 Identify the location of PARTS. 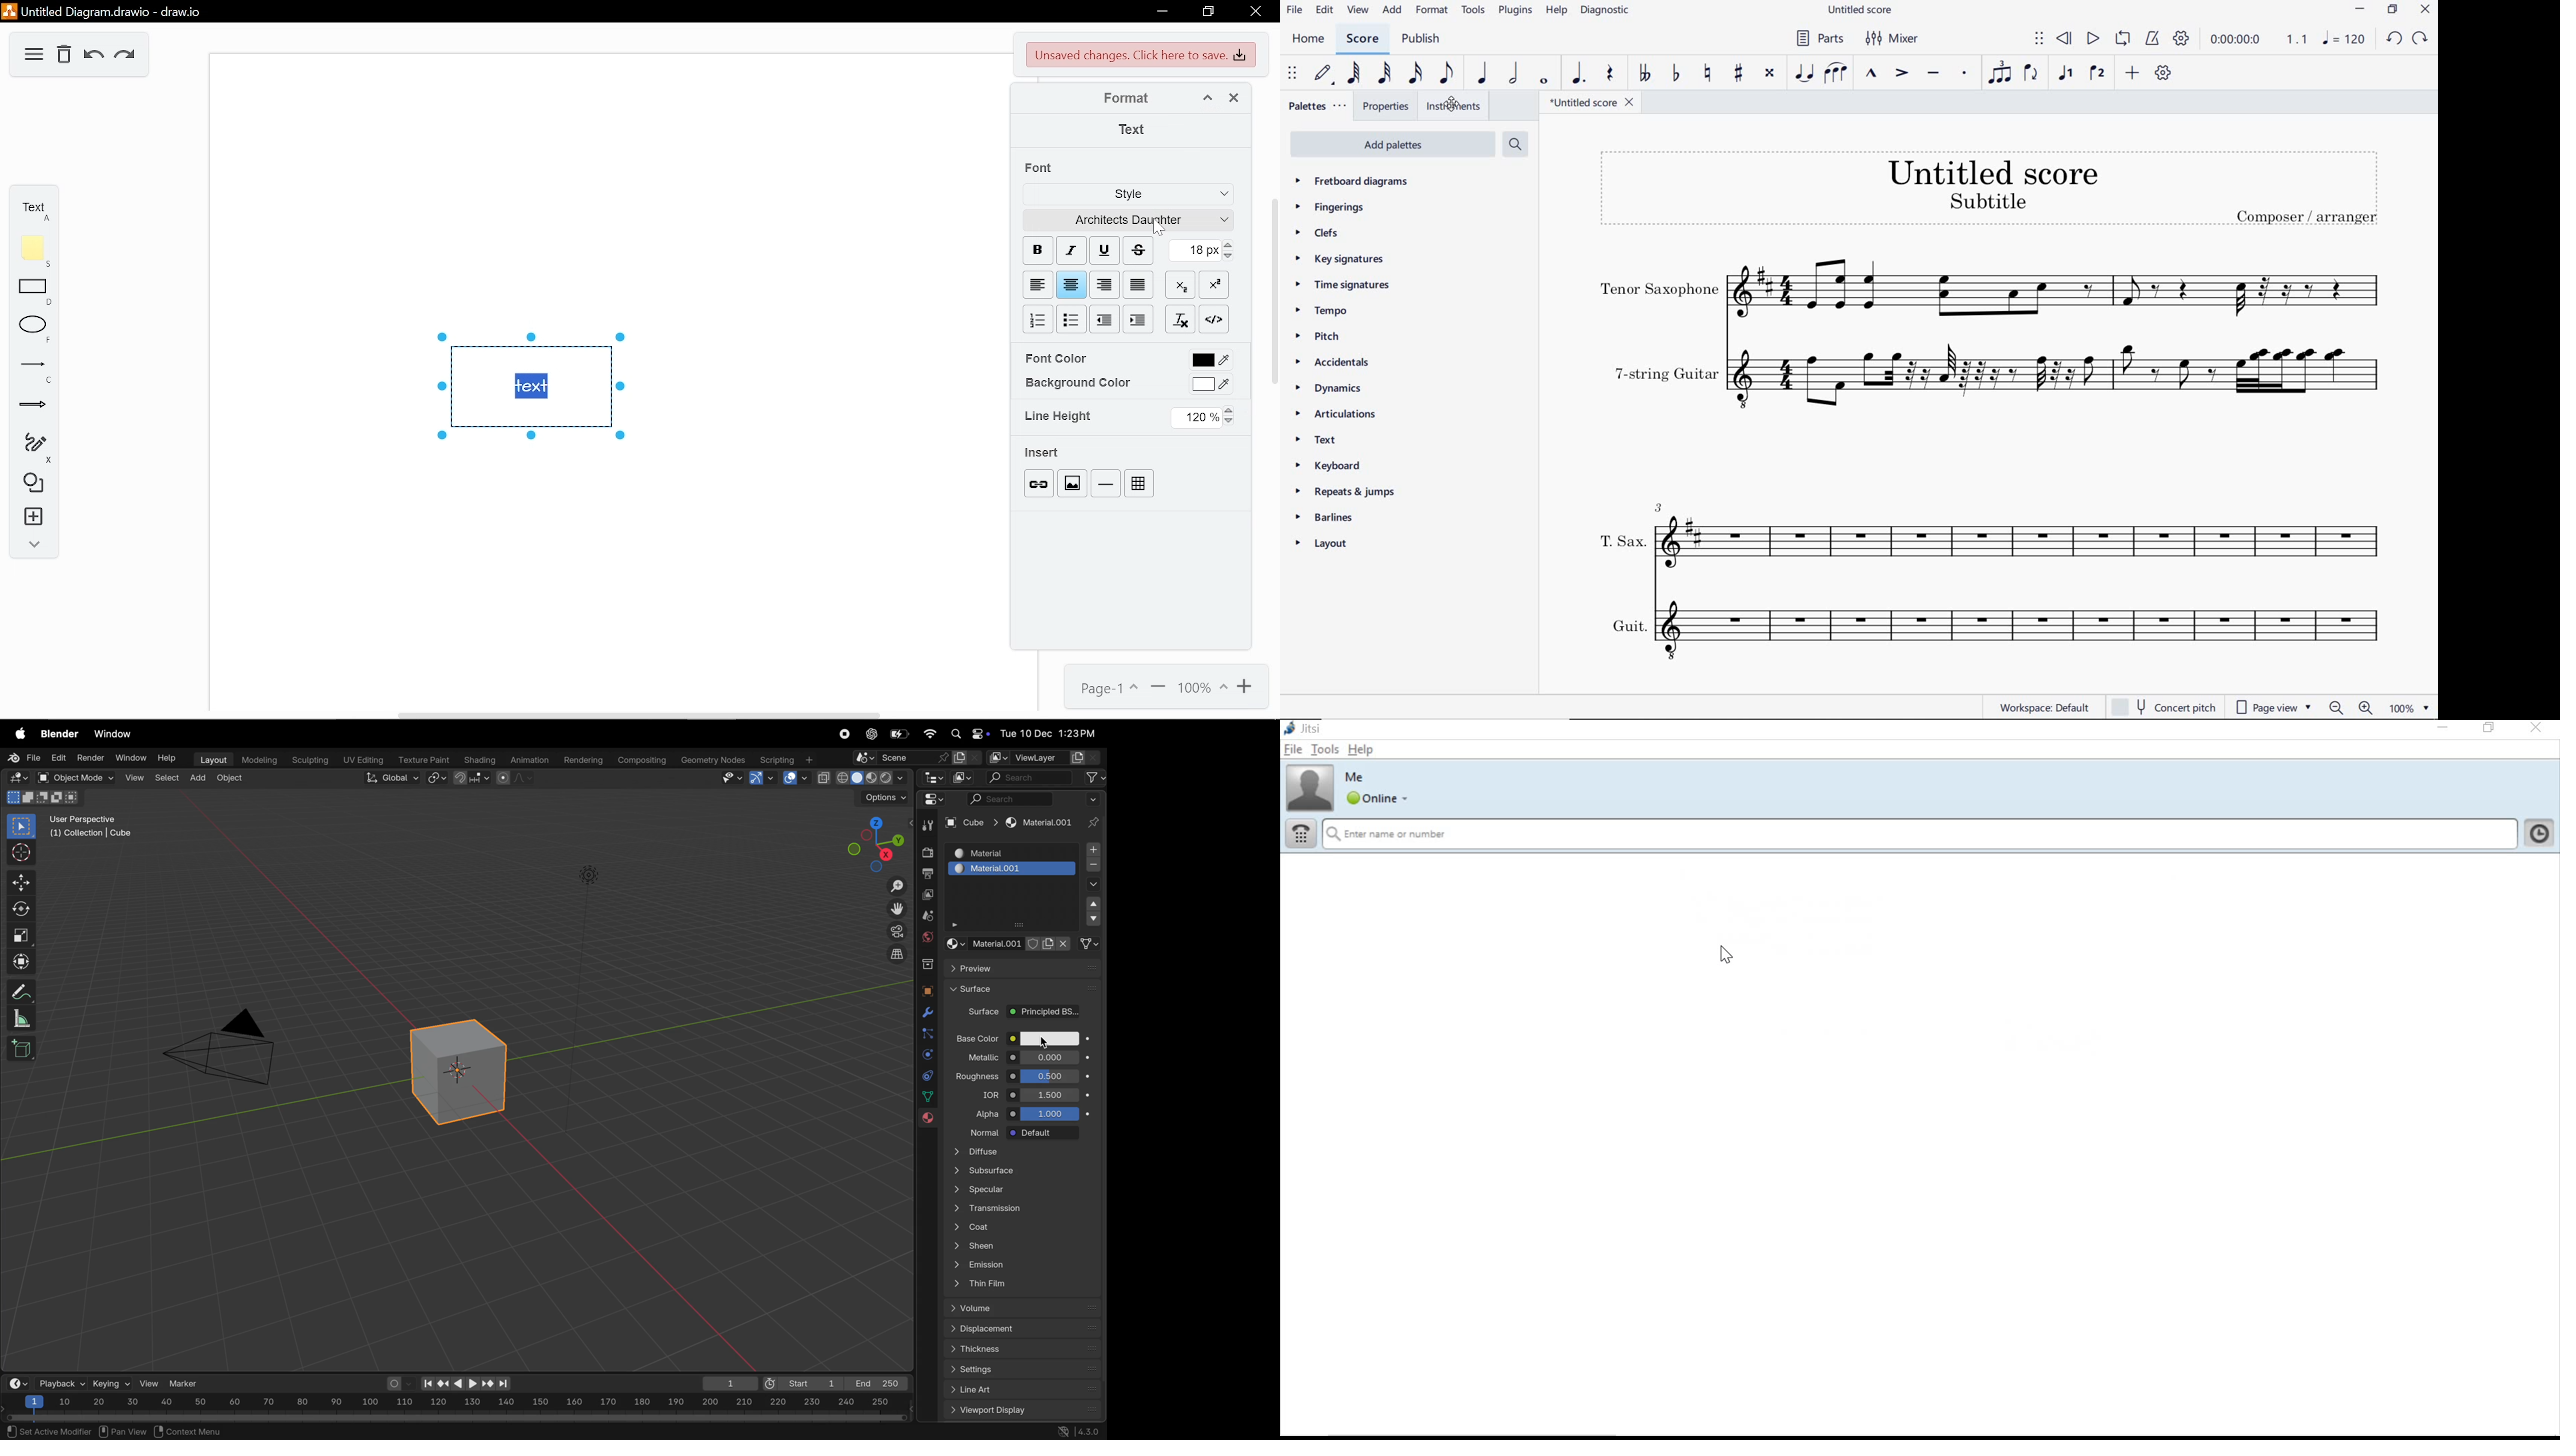
(1817, 37).